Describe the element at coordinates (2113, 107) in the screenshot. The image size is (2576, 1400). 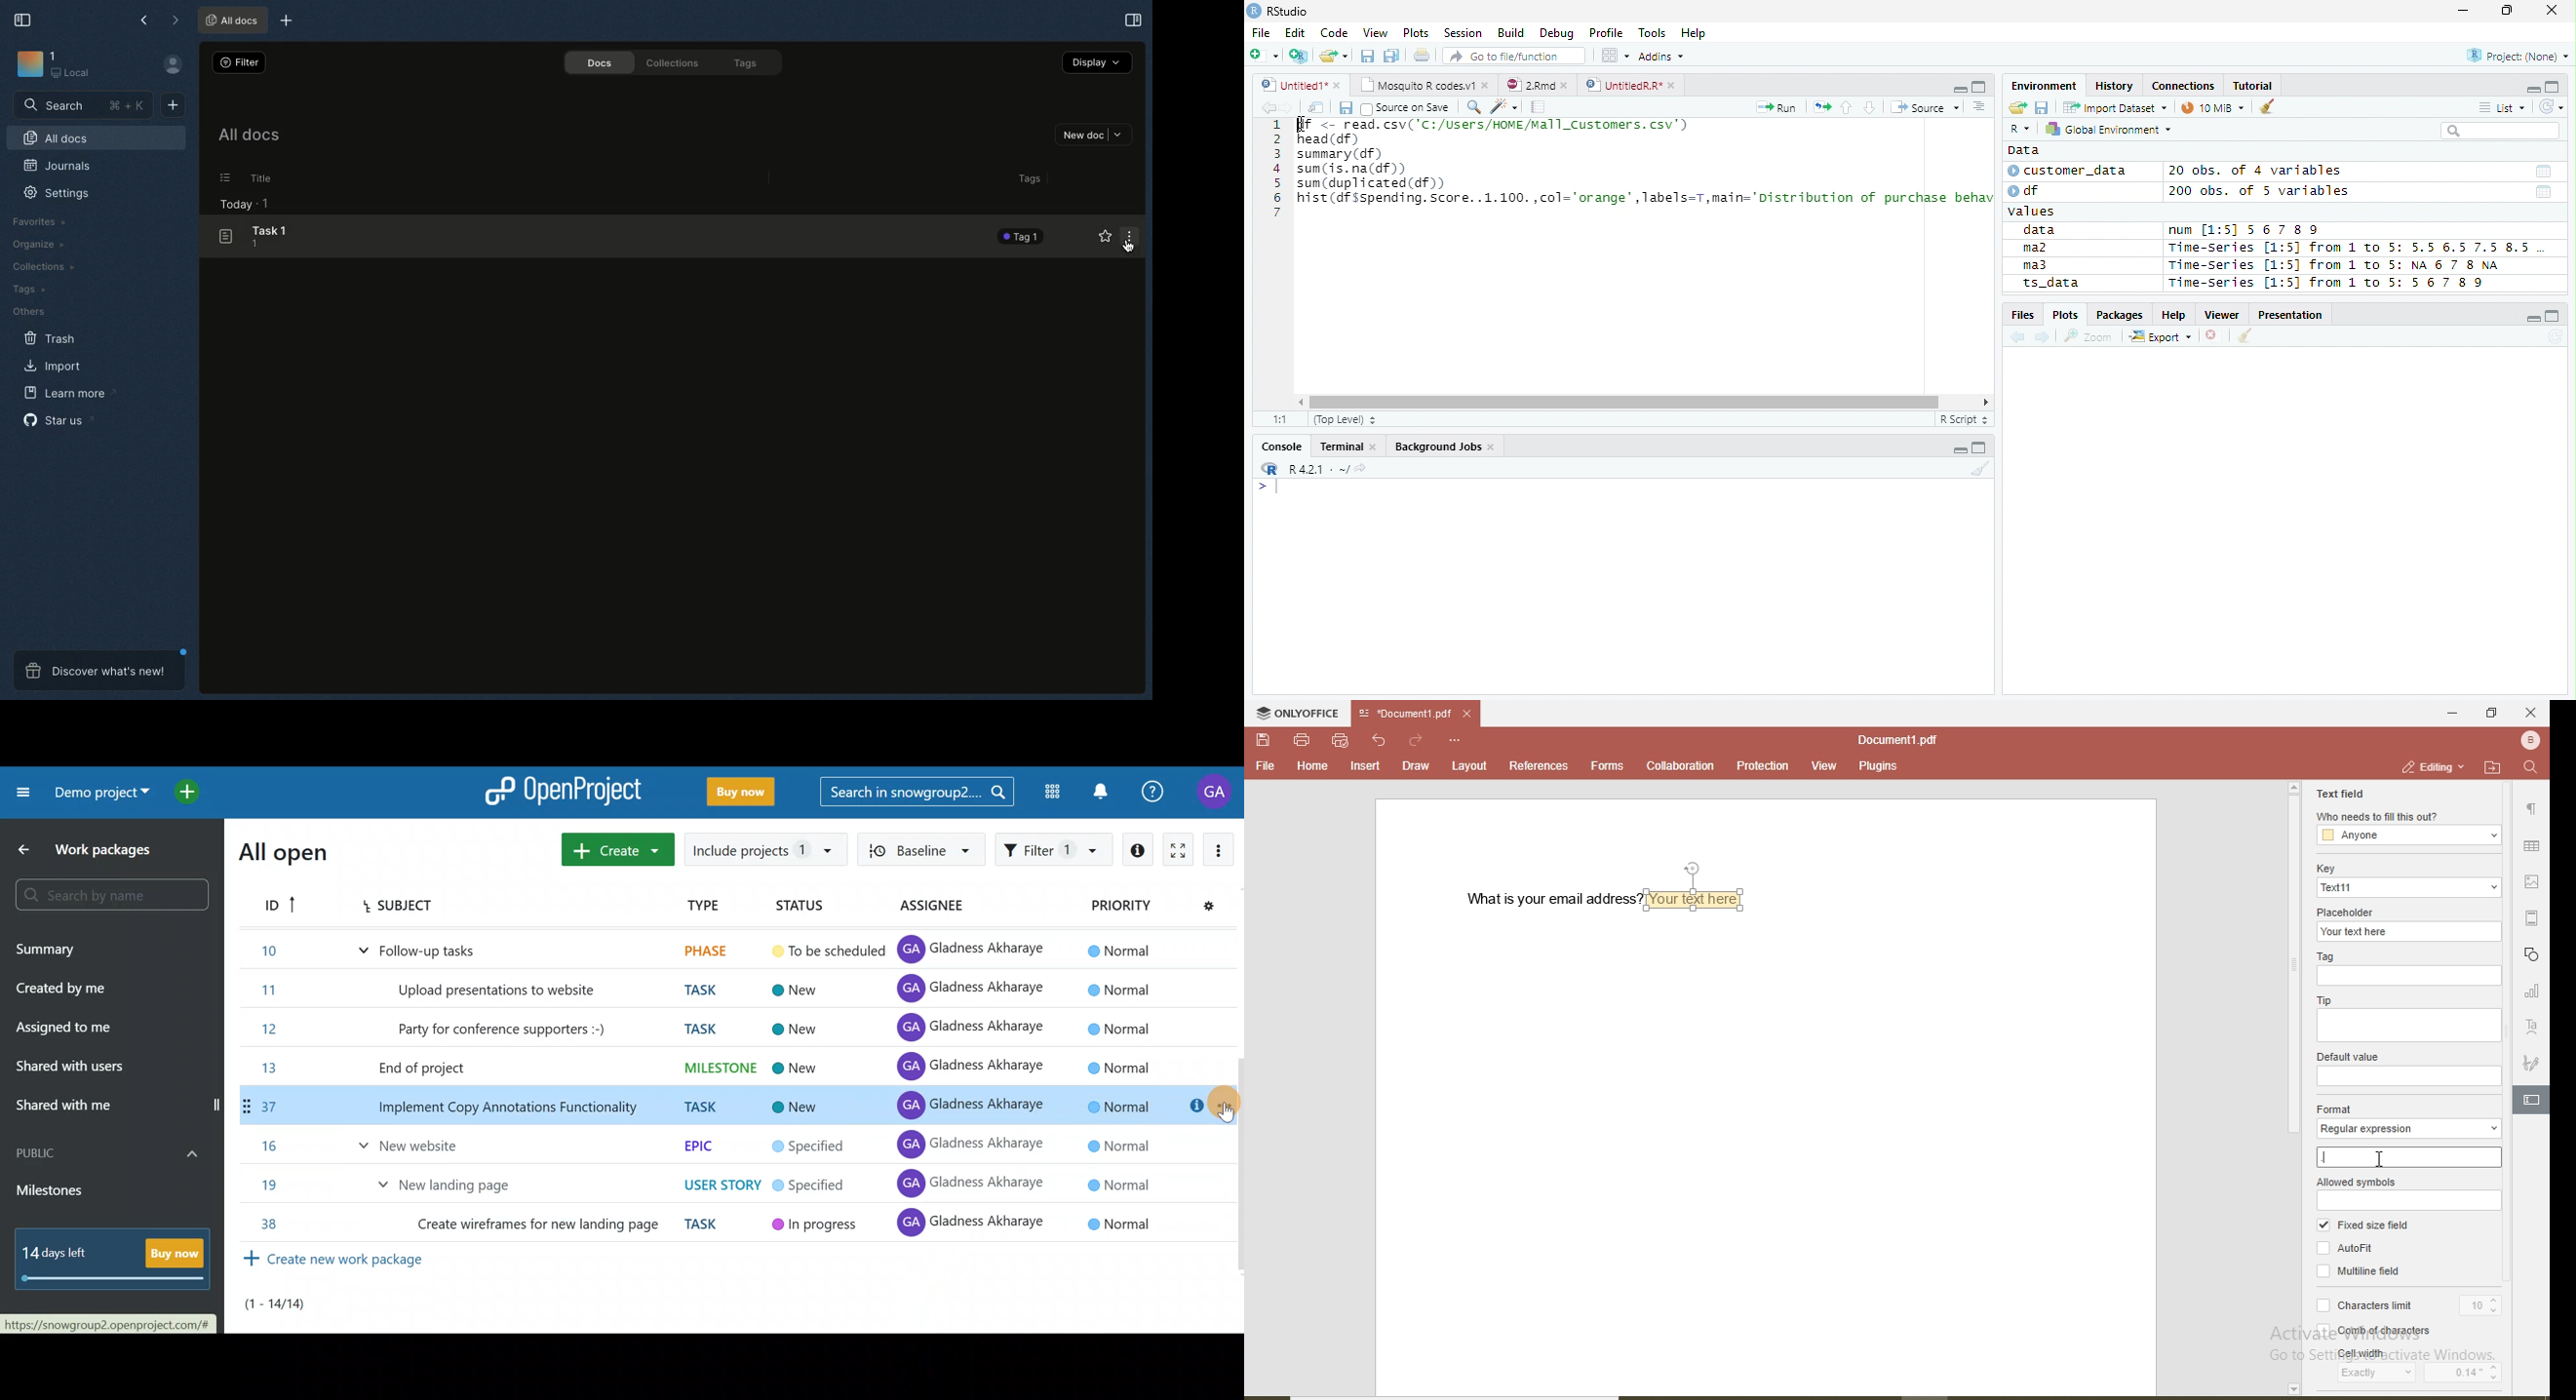
I see `Import Dataset` at that location.